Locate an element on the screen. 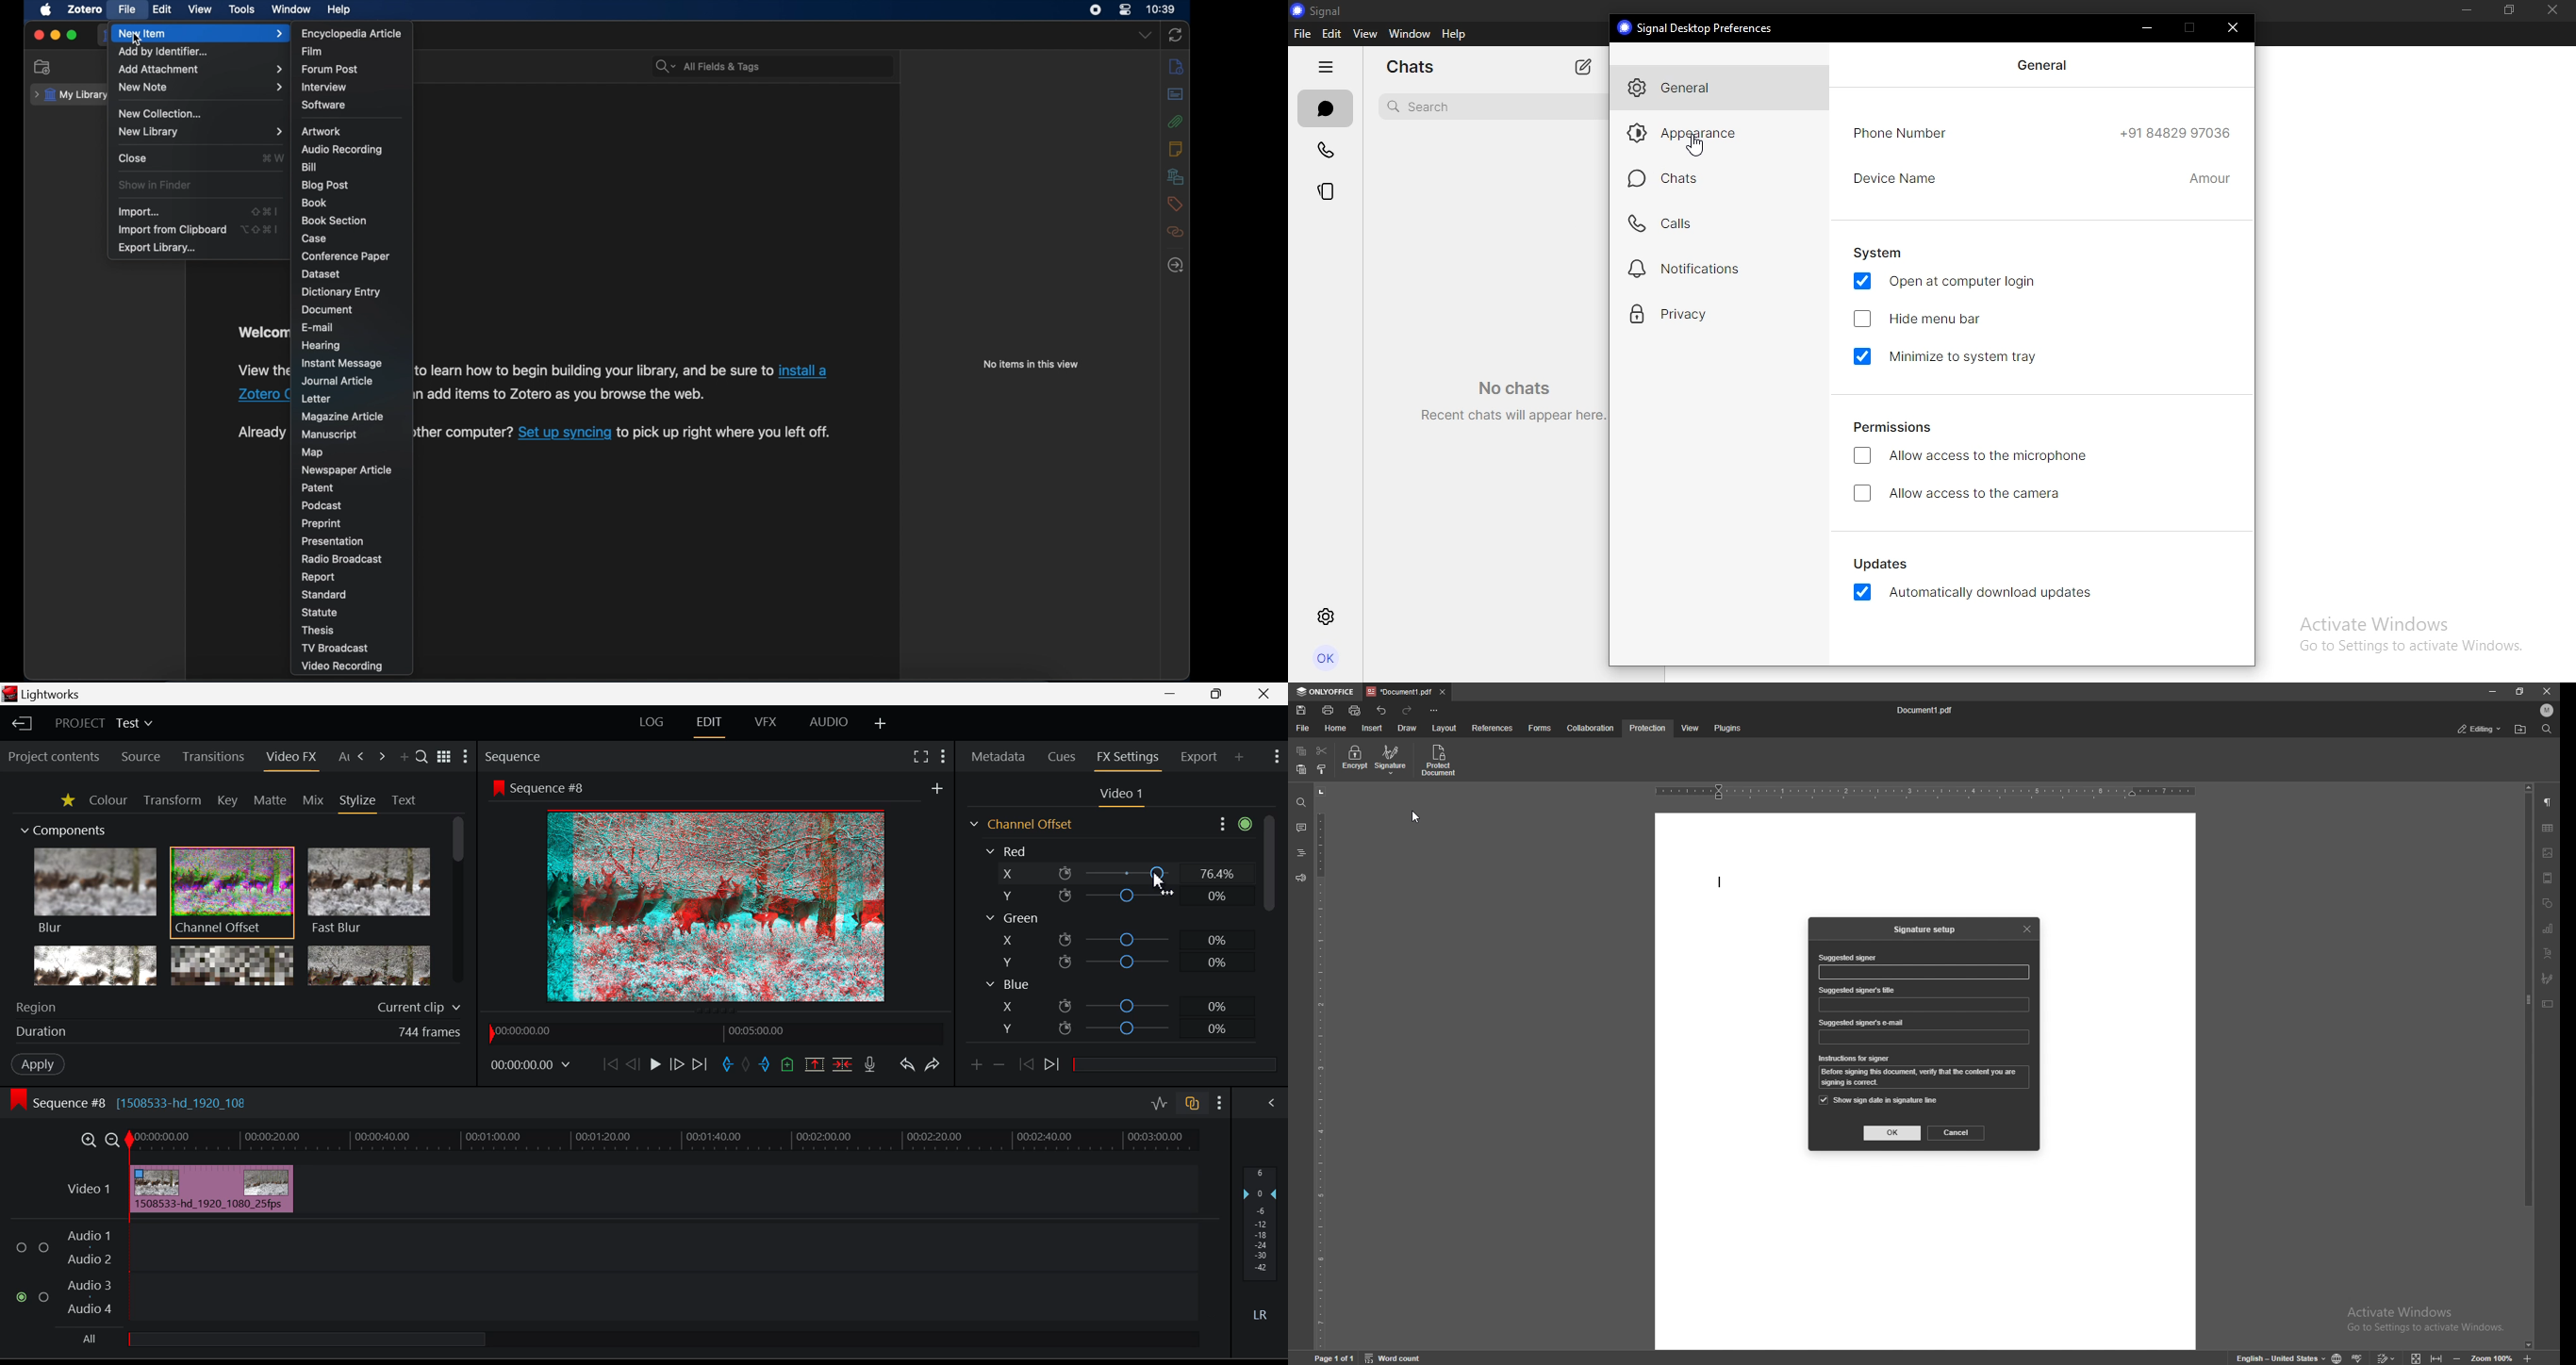 Image resolution: width=2576 pixels, height=1372 pixels. profile is located at coordinates (2548, 710).